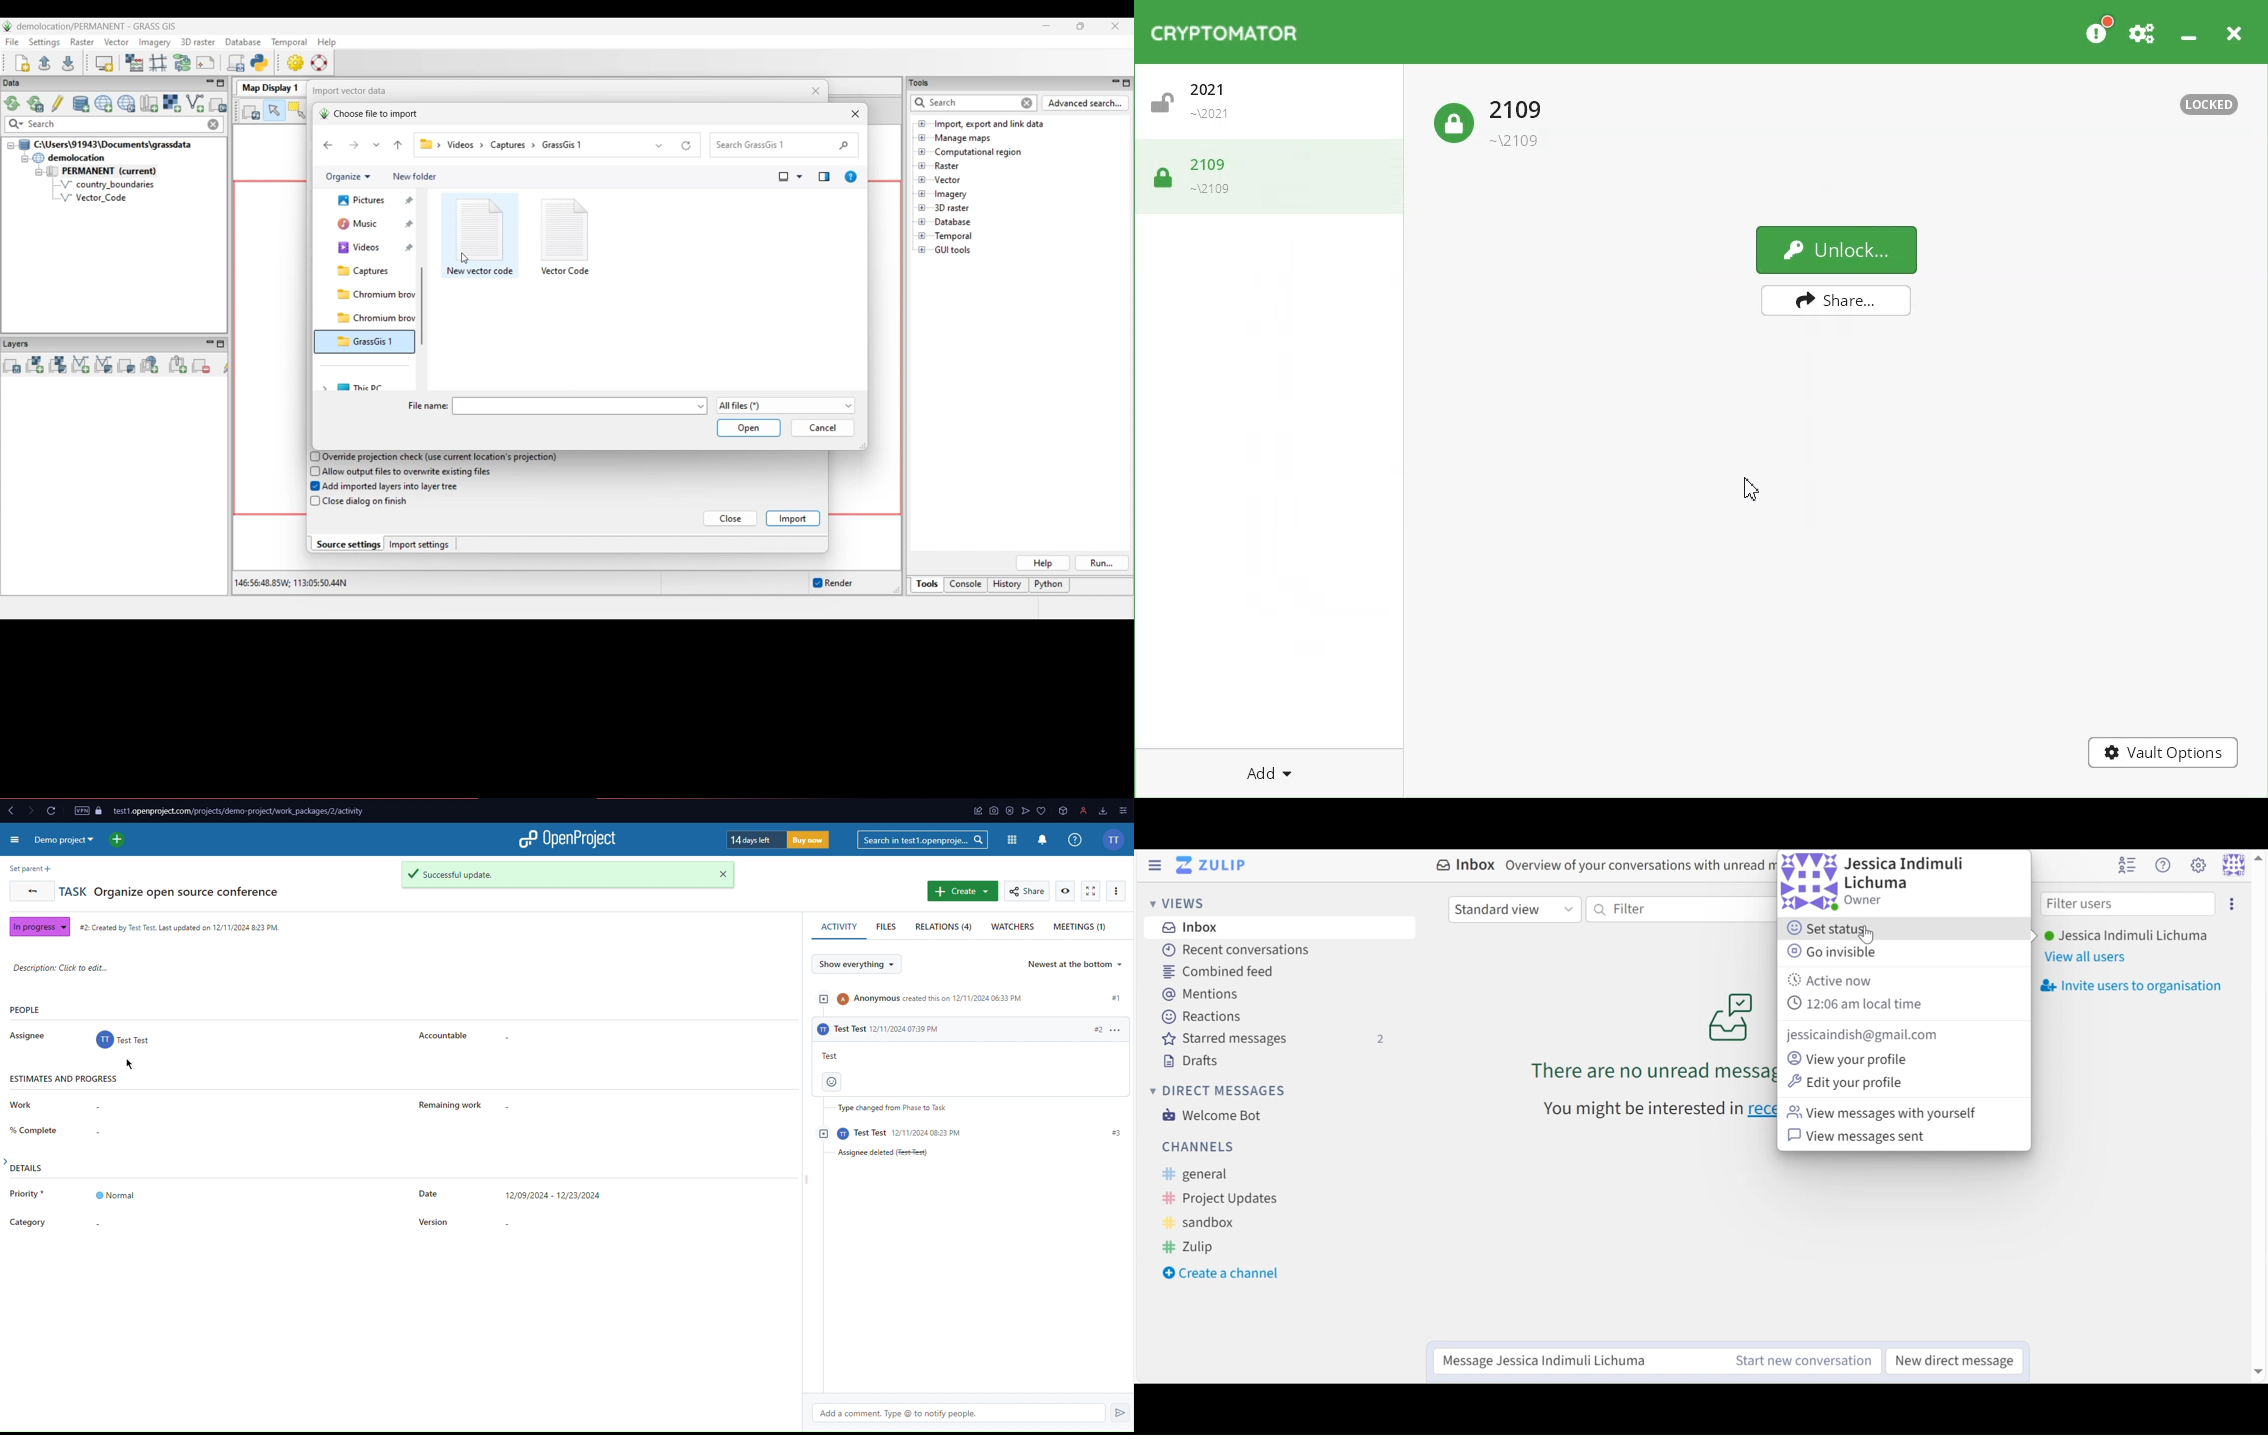  What do you see at coordinates (2256, 1367) in the screenshot?
I see `Down` at bounding box center [2256, 1367].